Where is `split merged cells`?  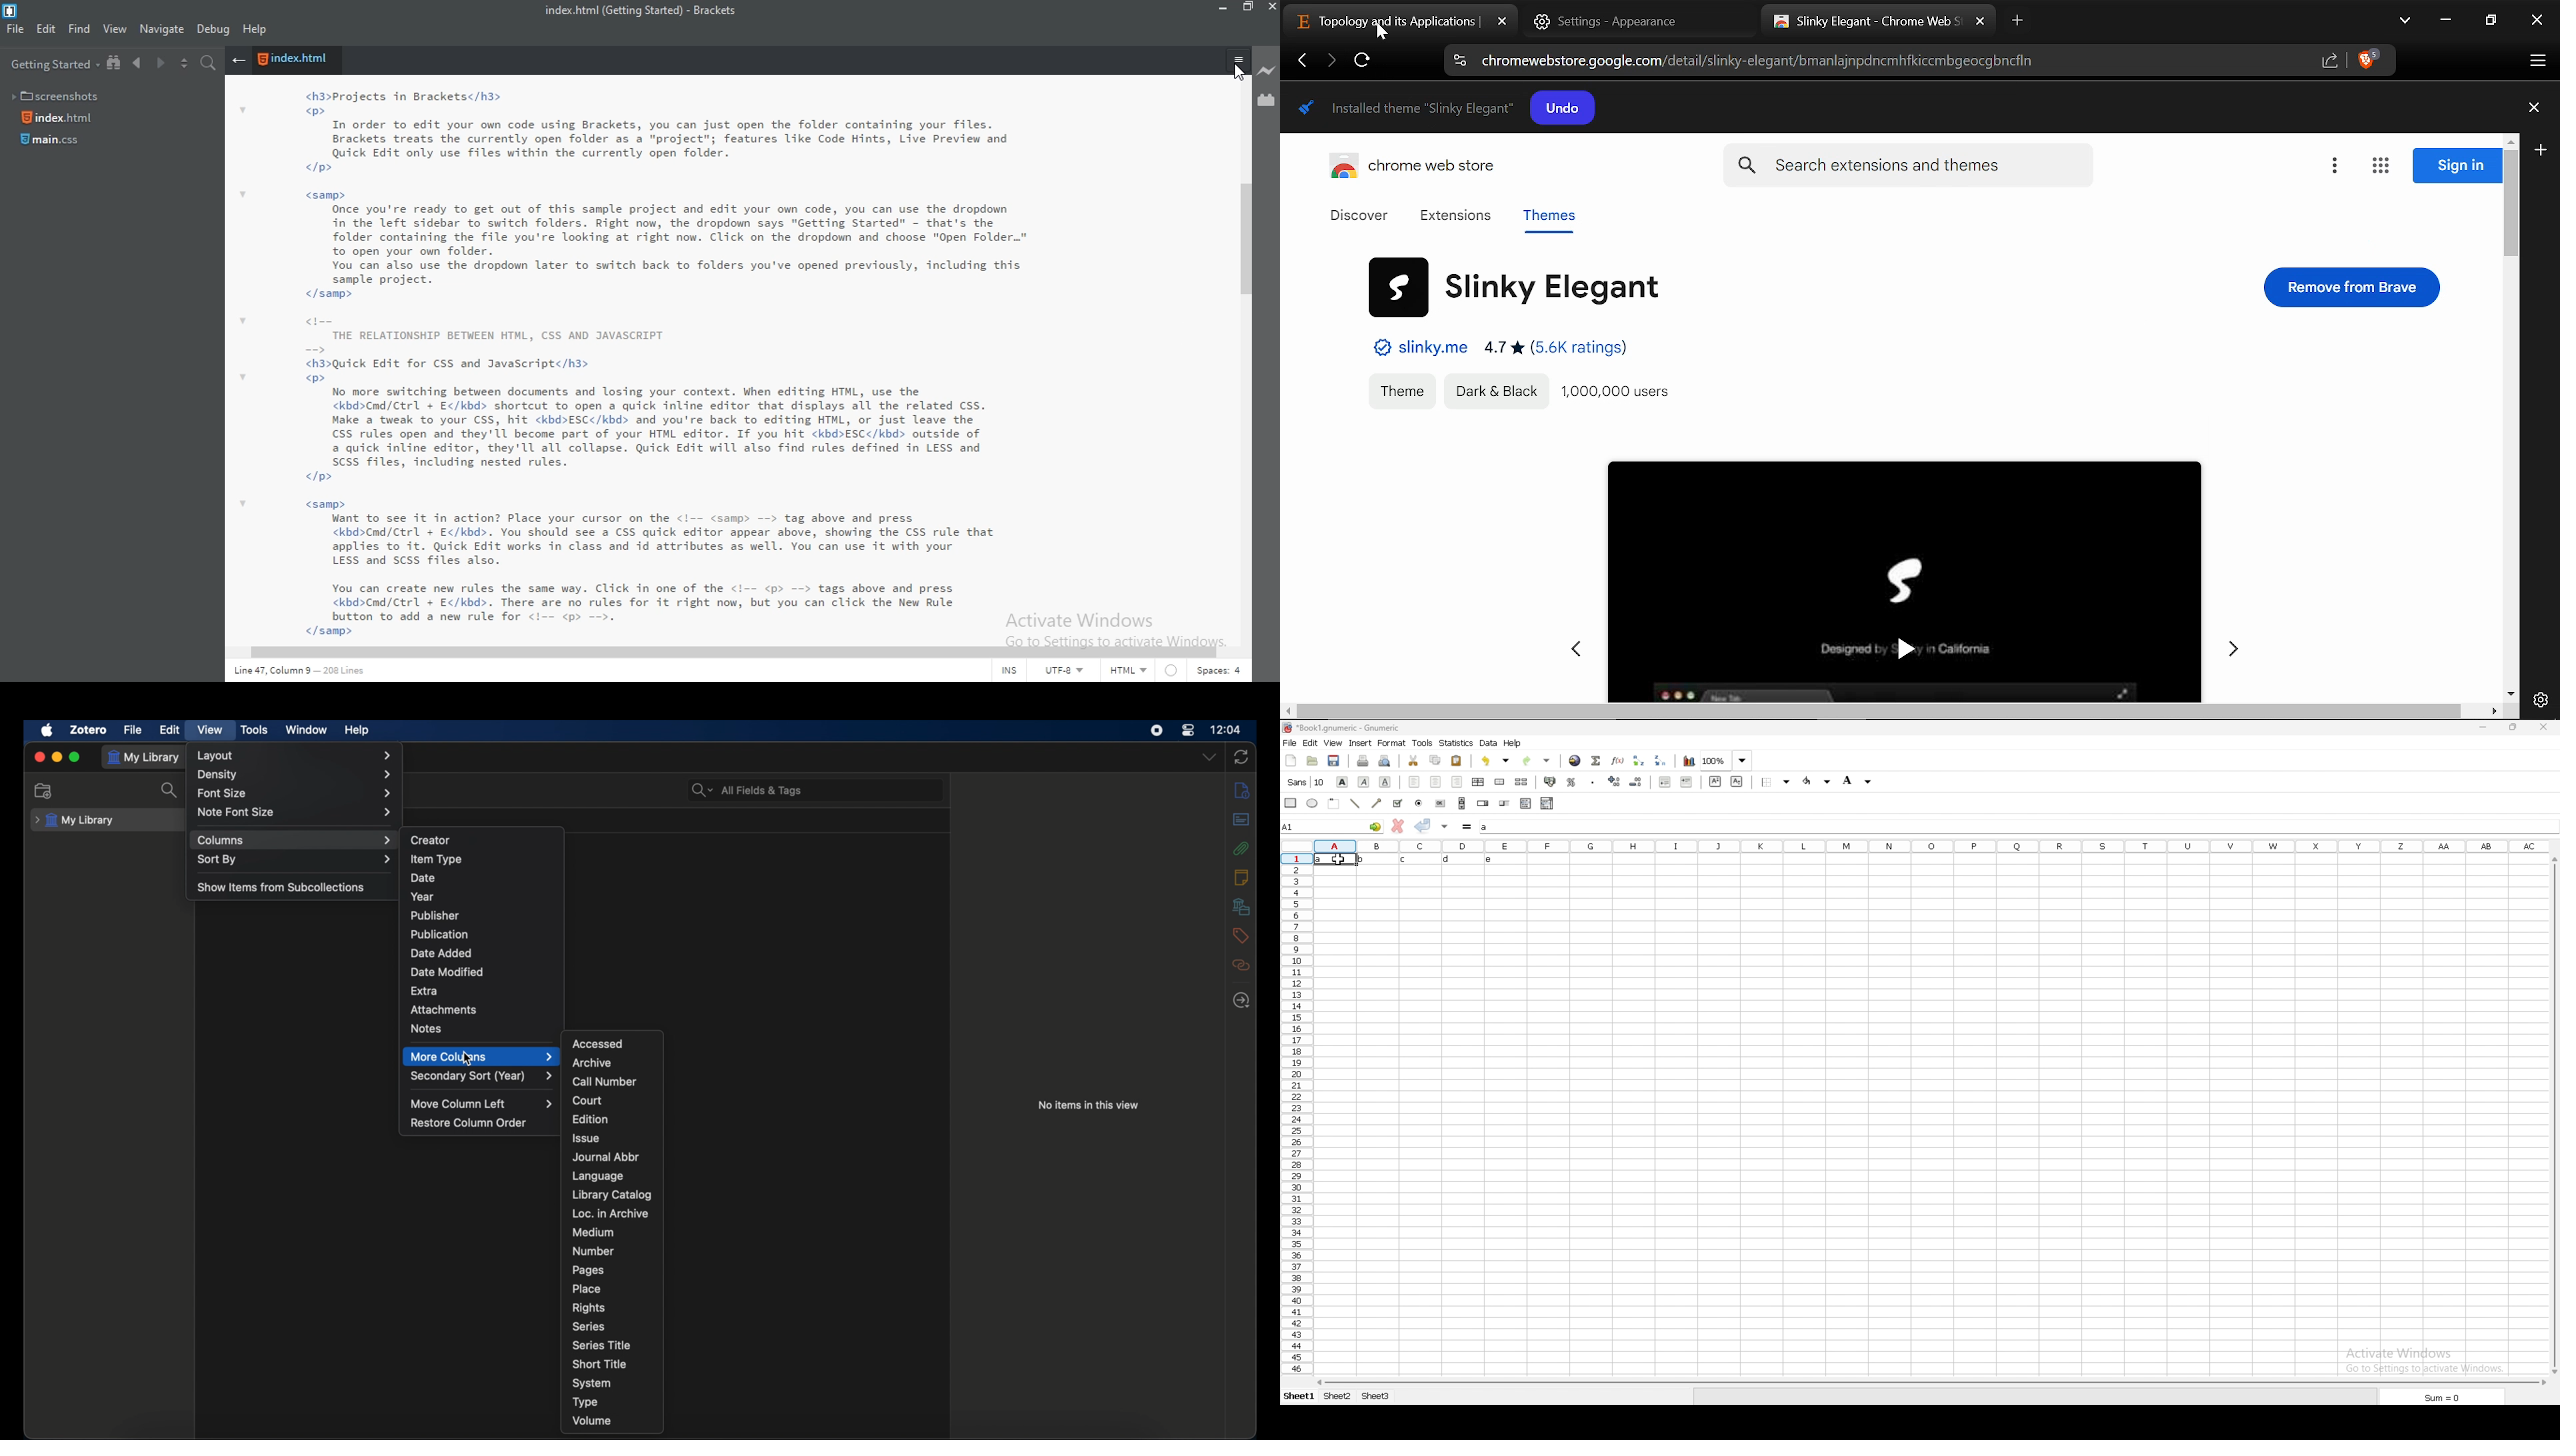 split merged cells is located at coordinates (1521, 781).